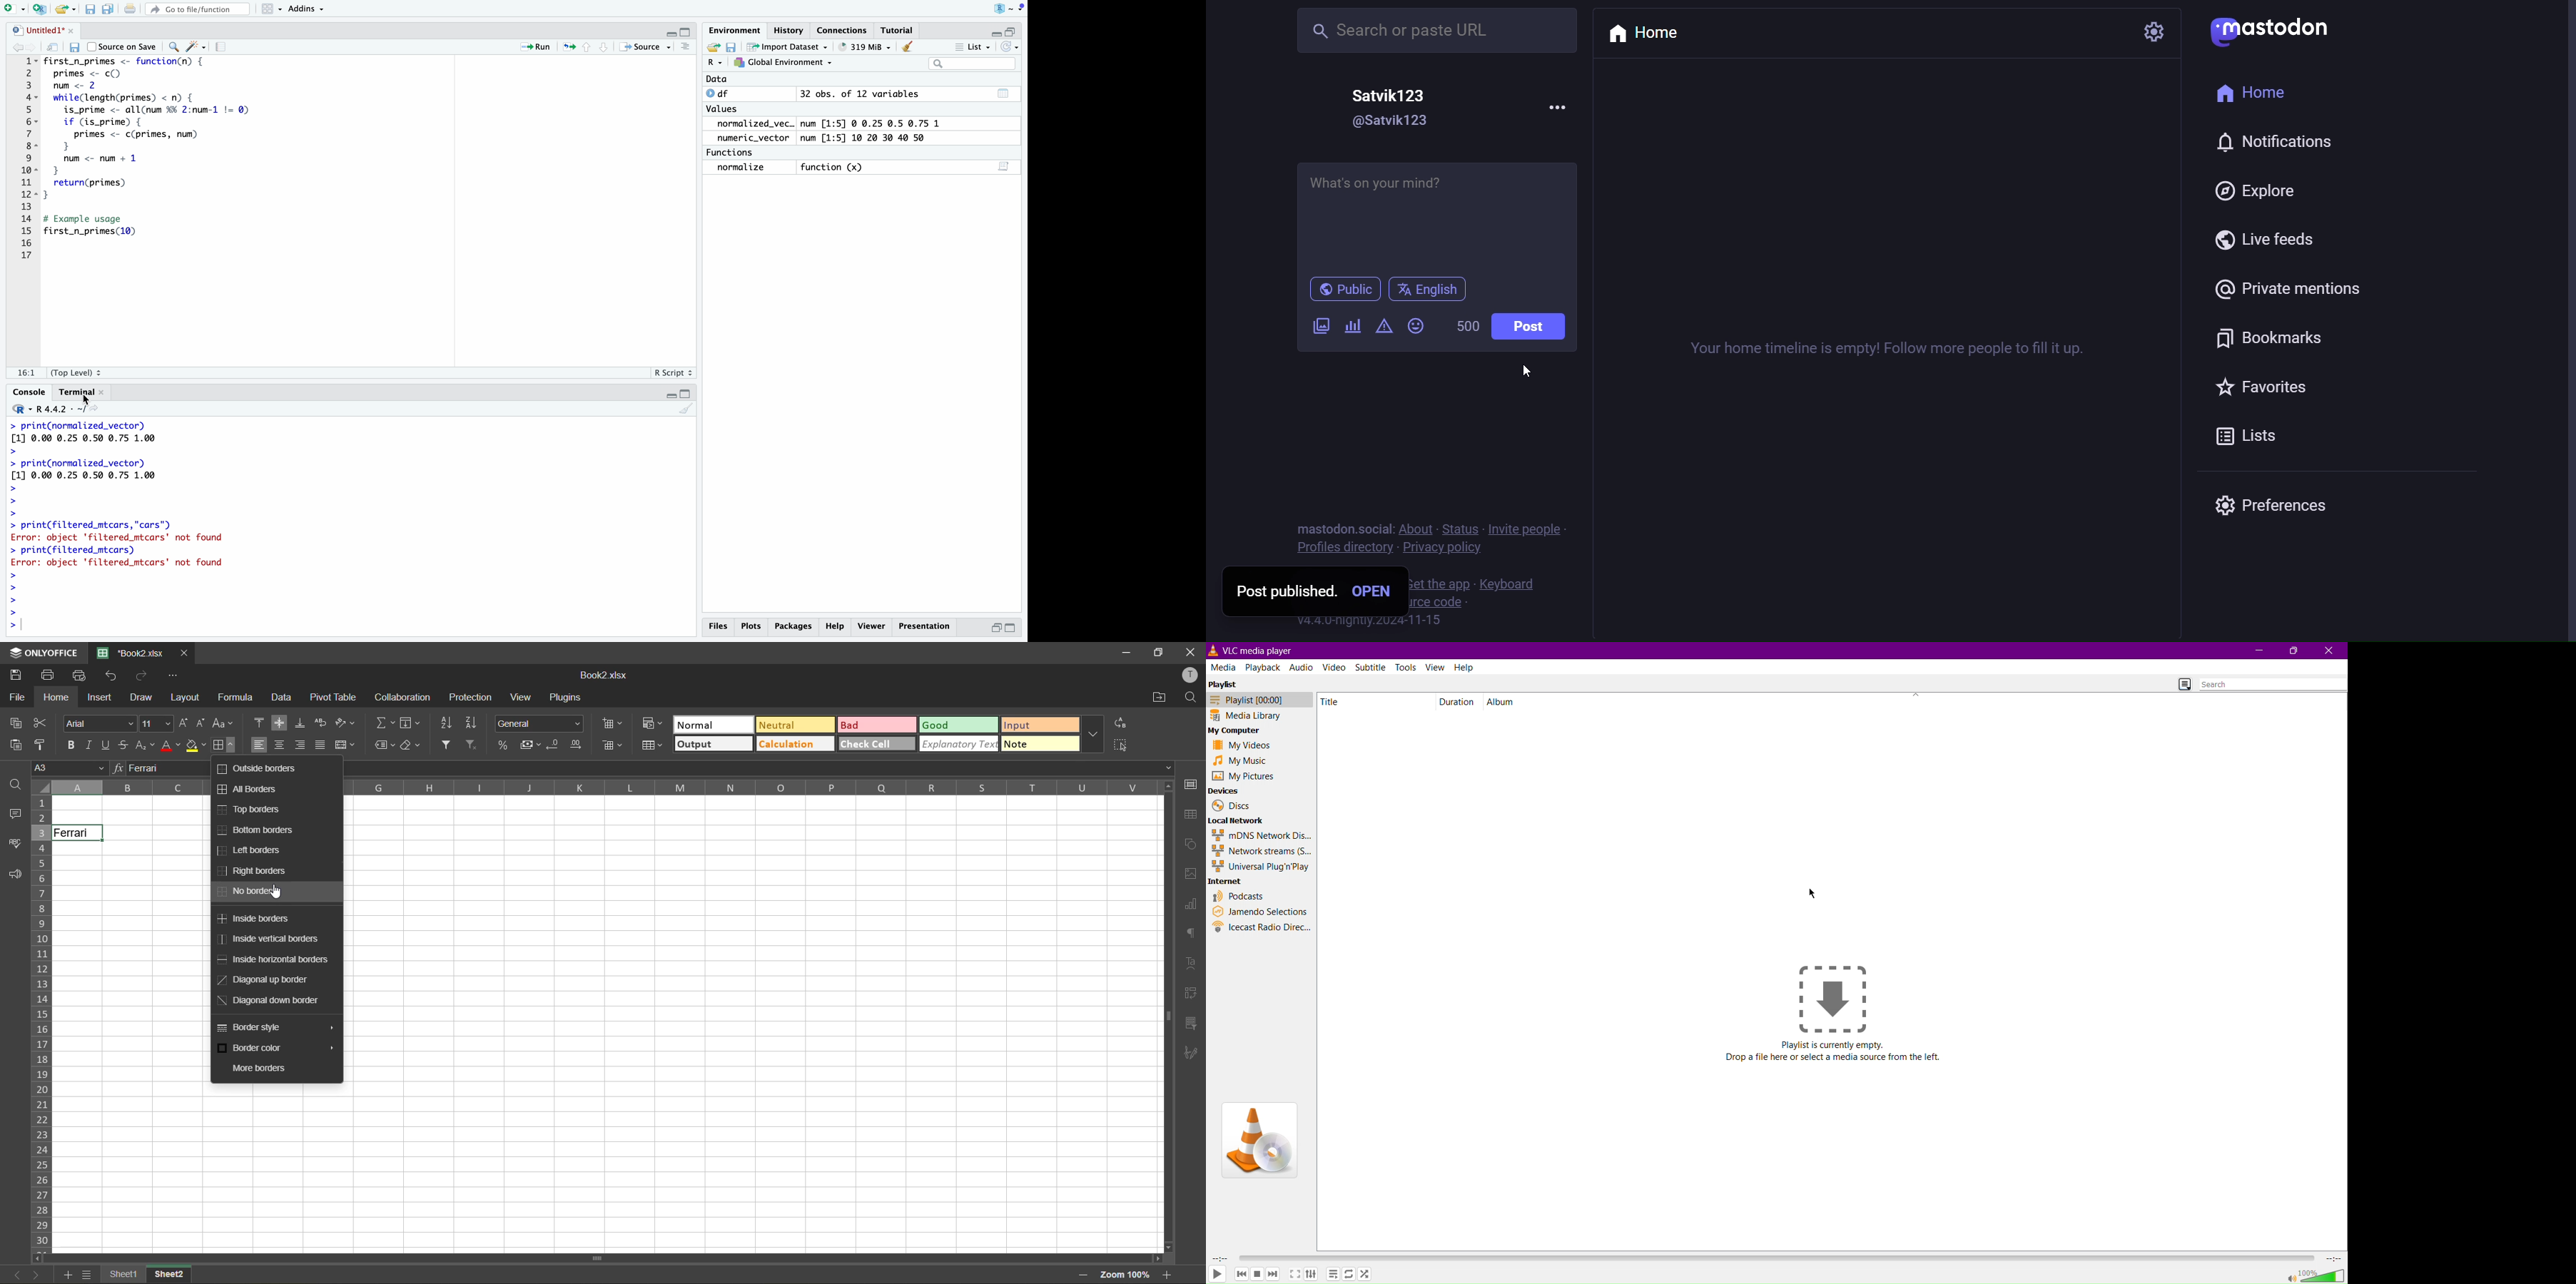 Image resolution: width=2576 pixels, height=1288 pixels. Describe the element at coordinates (257, 829) in the screenshot. I see `bottom borders` at that location.